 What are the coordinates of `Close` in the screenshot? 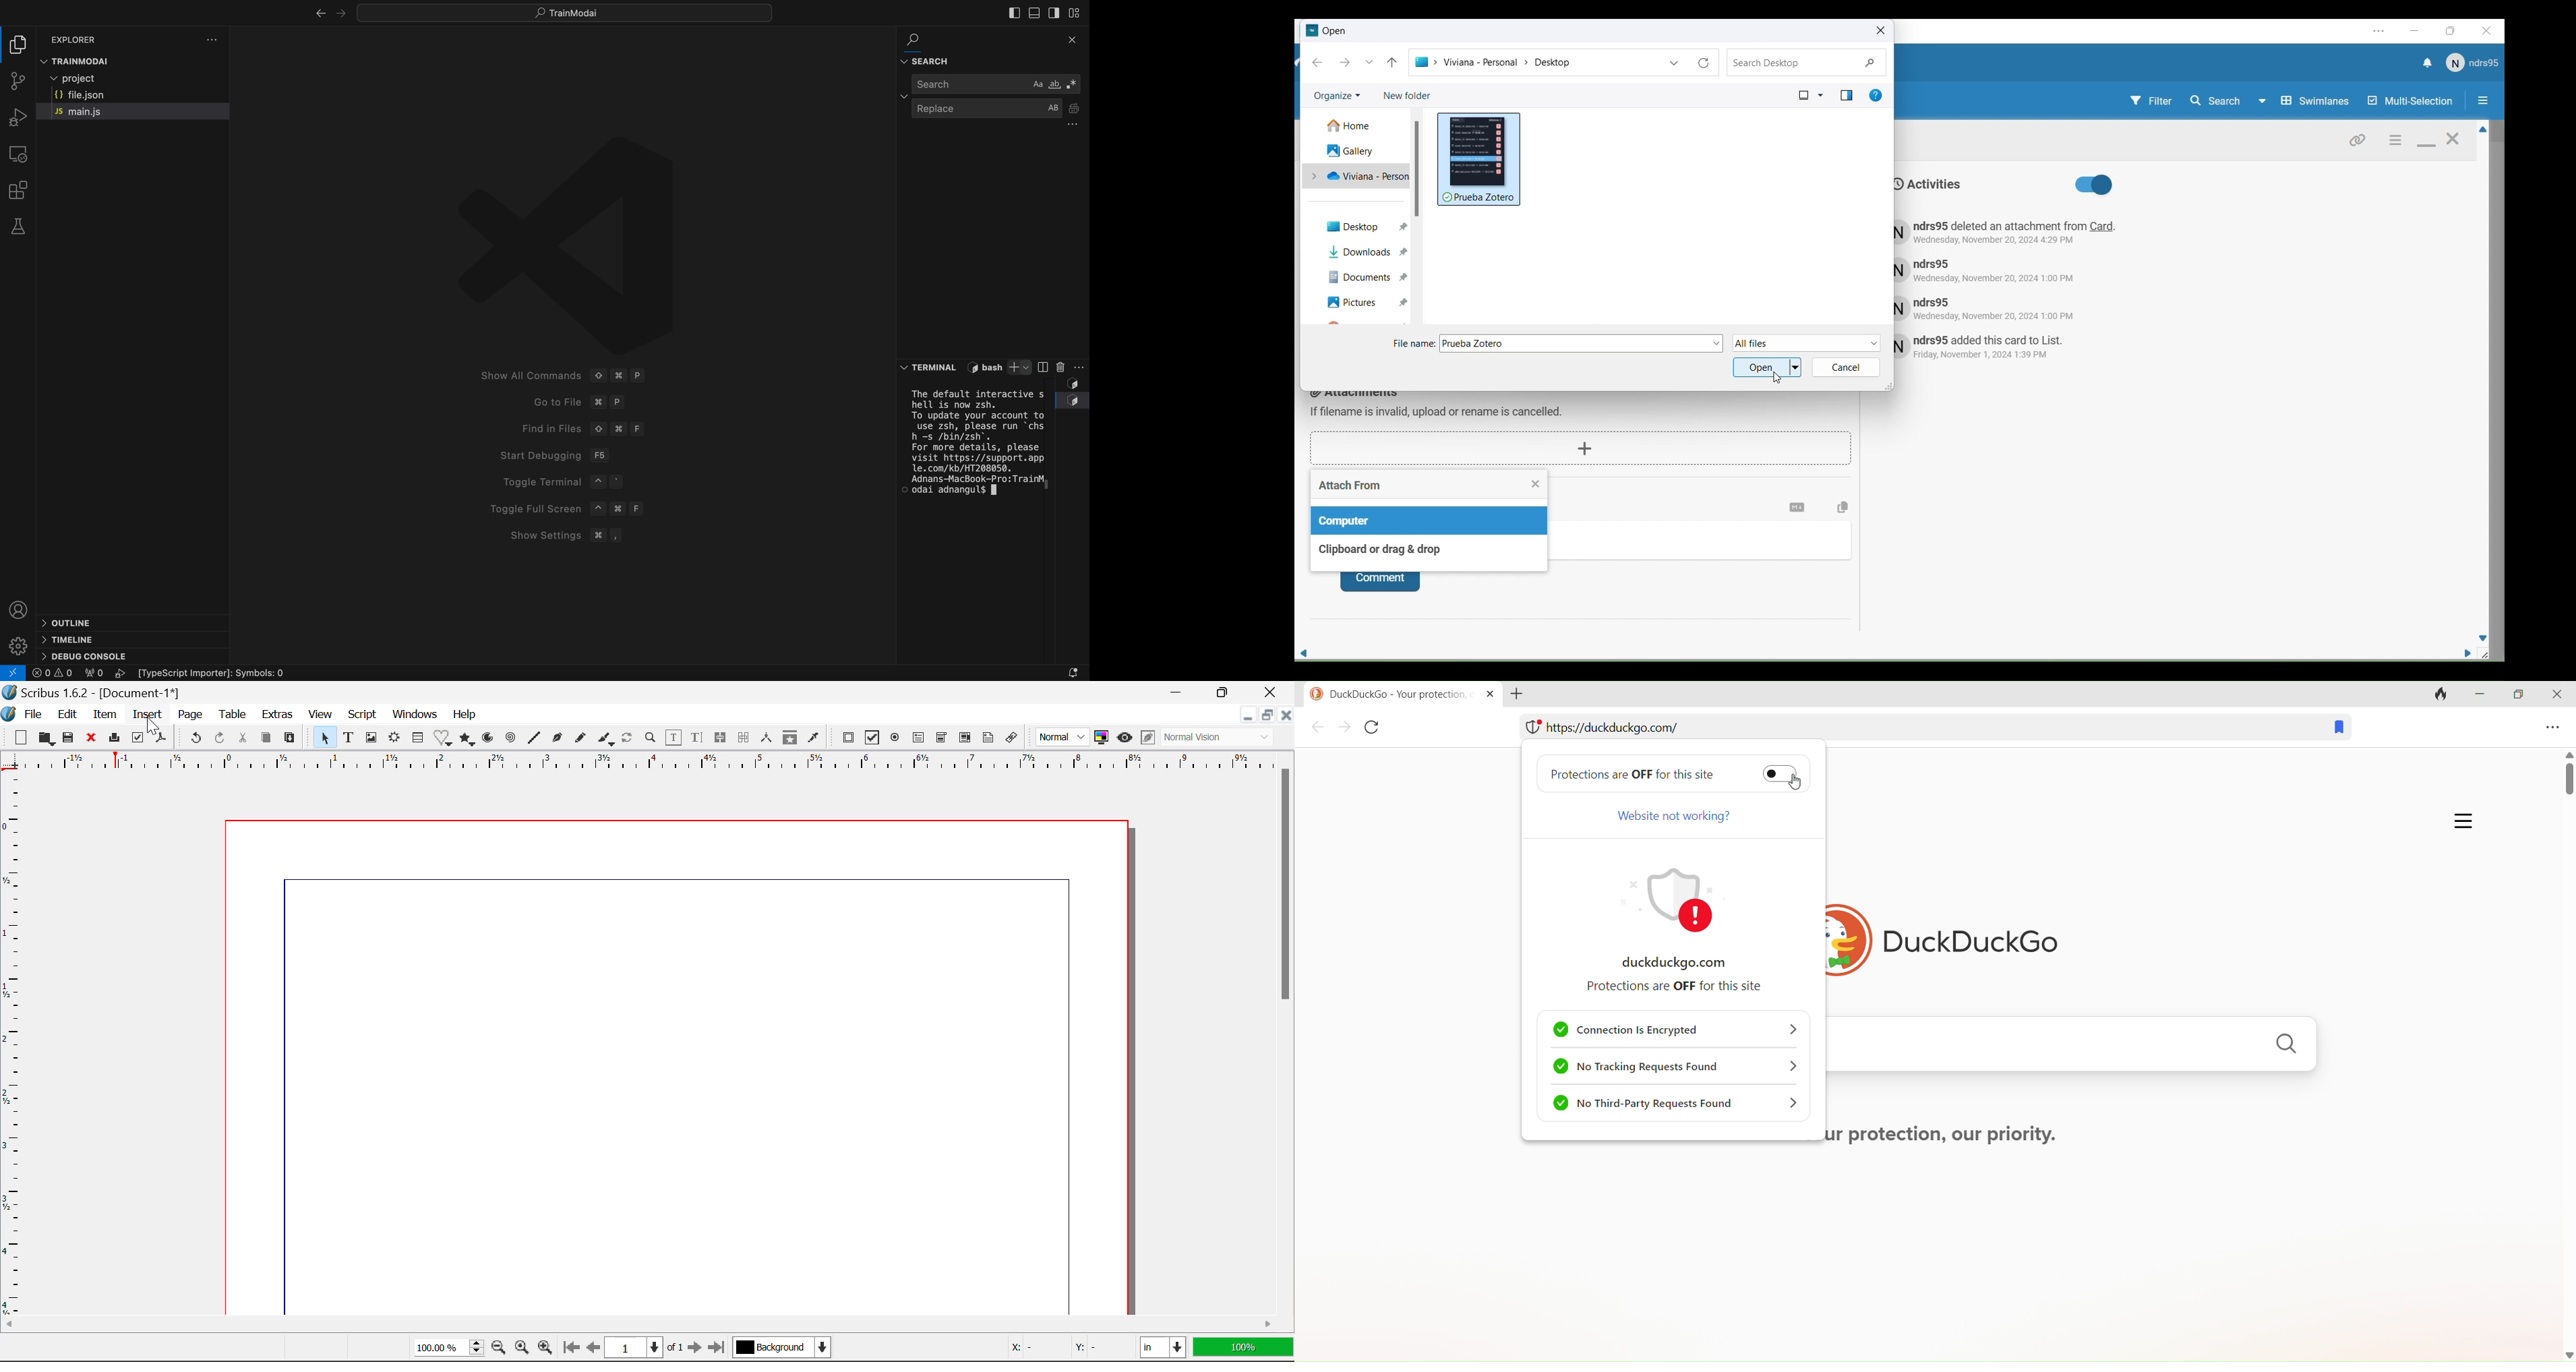 It's located at (2453, 143).